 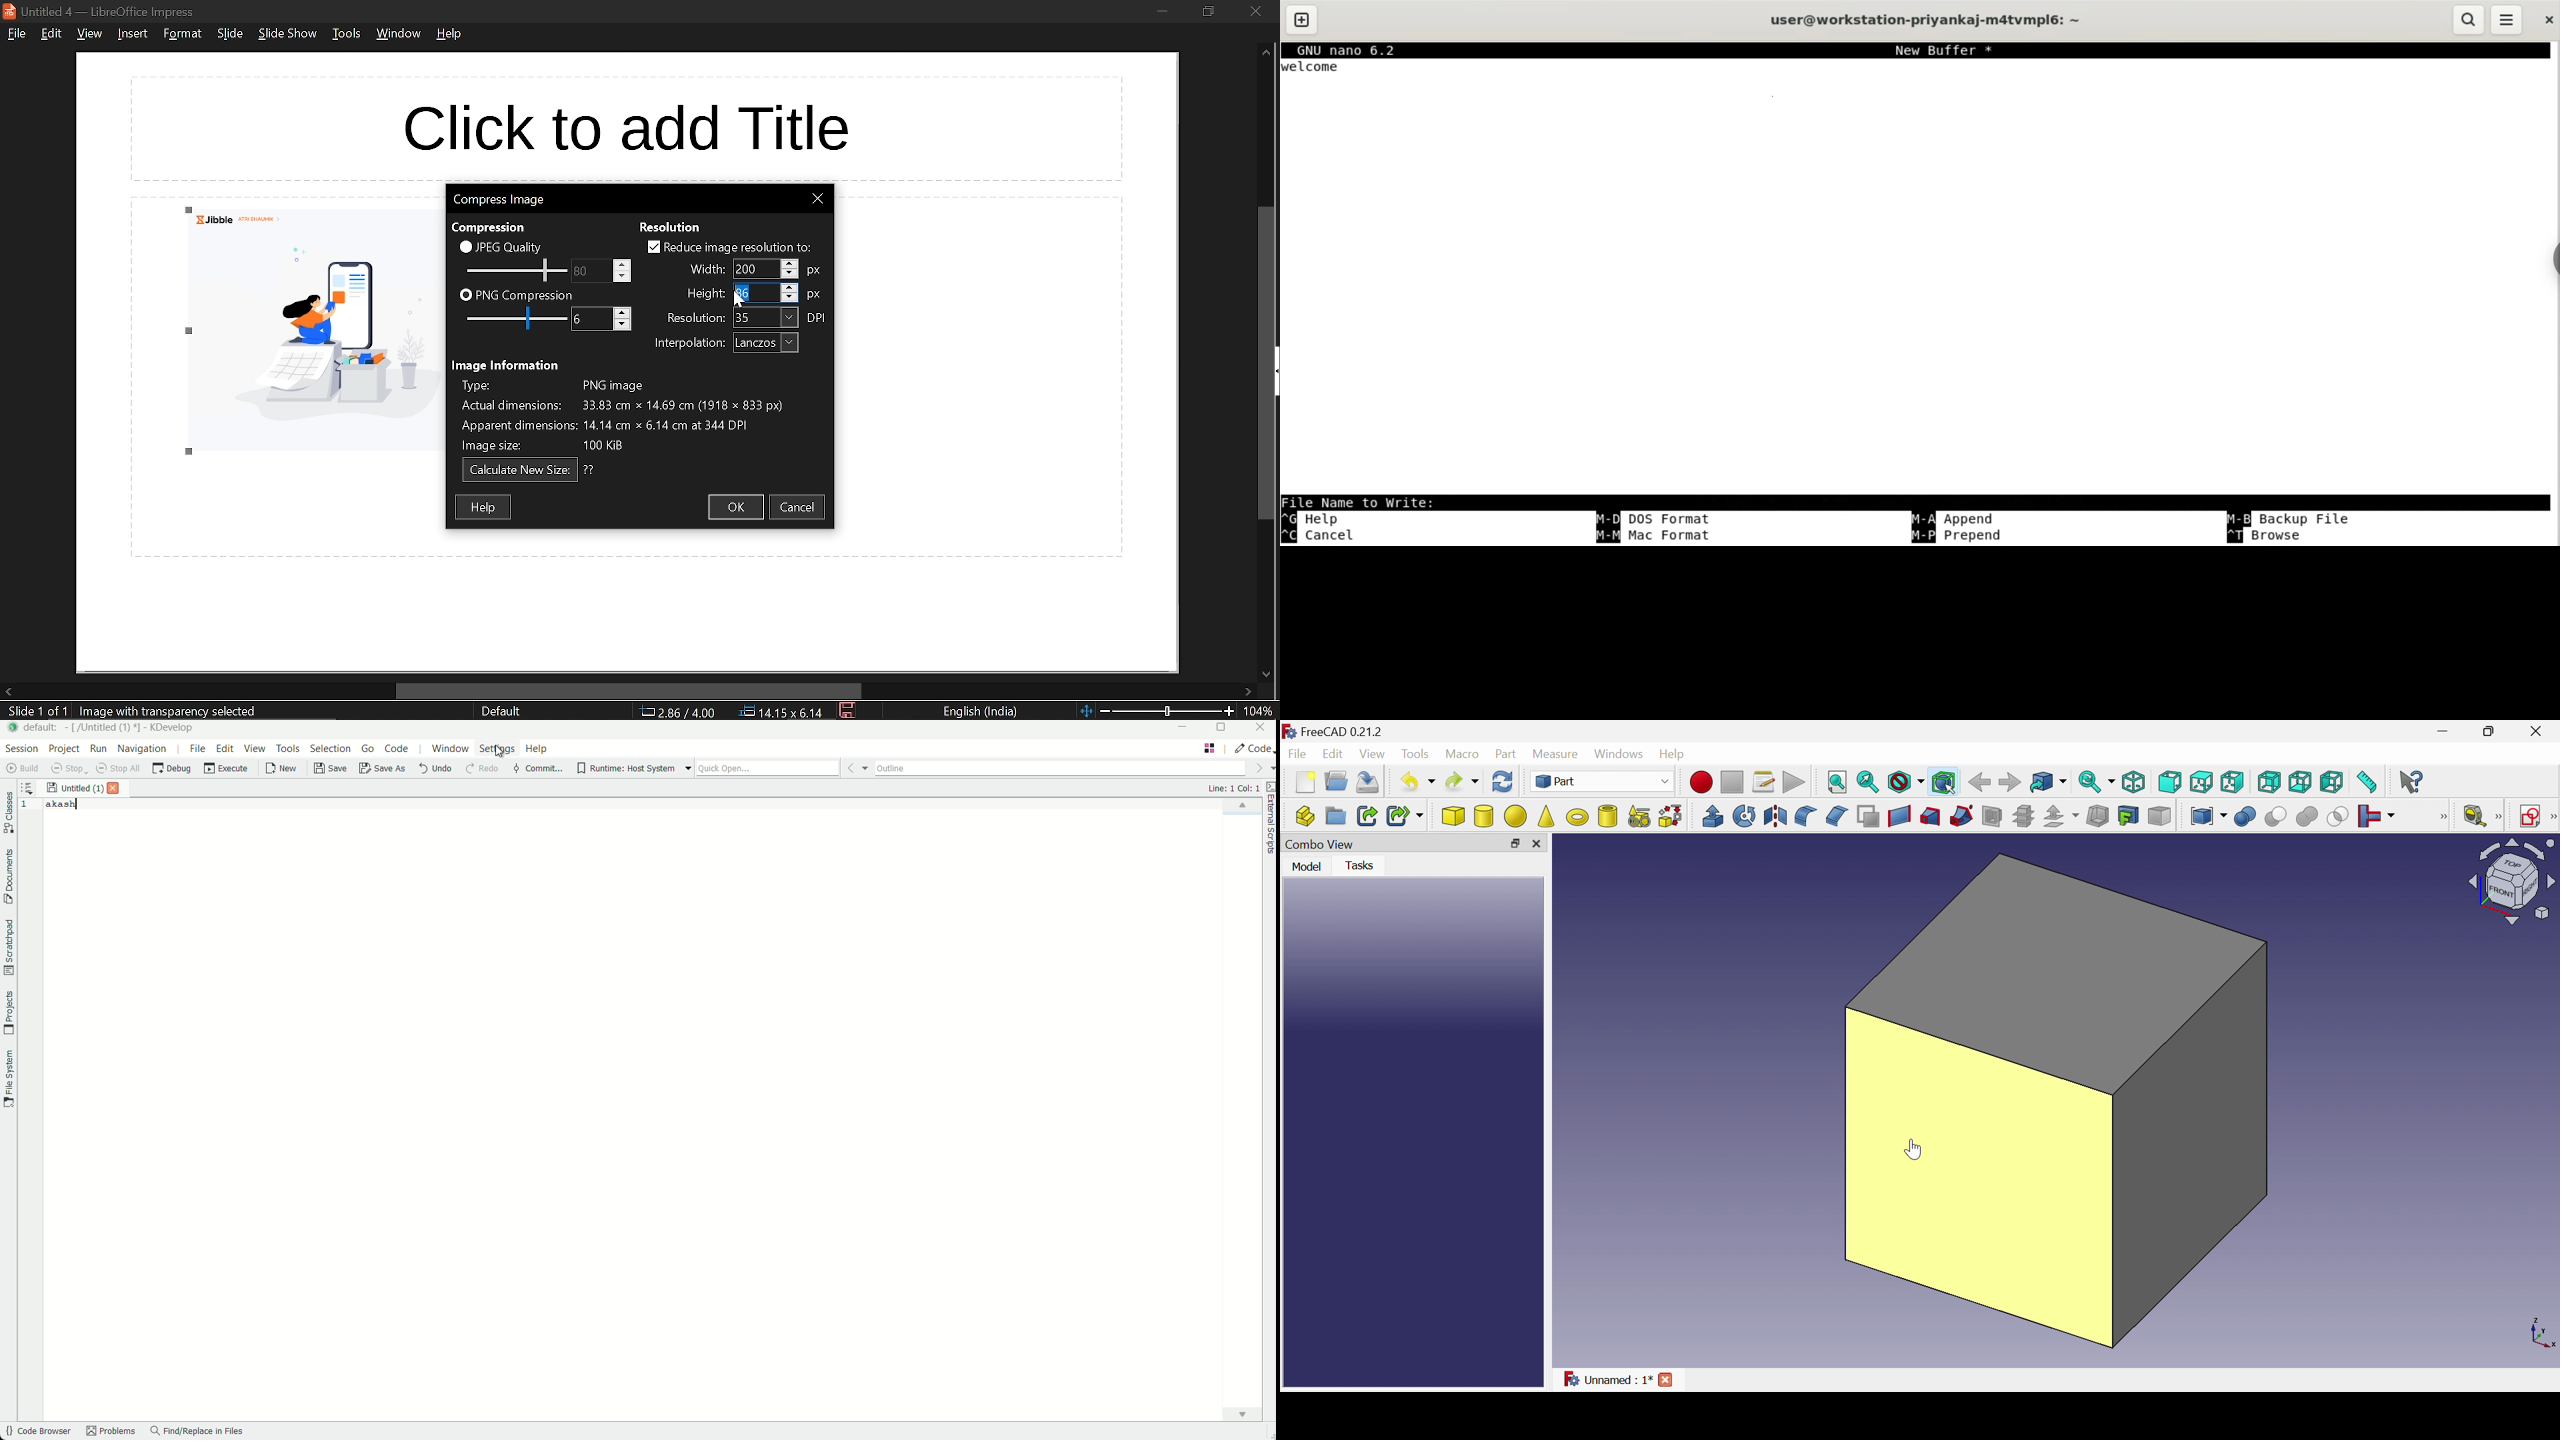 What do you see at coordinates (516, 296) in the screenshot?
I see `PNG compression` at bounding box center [516, 296].